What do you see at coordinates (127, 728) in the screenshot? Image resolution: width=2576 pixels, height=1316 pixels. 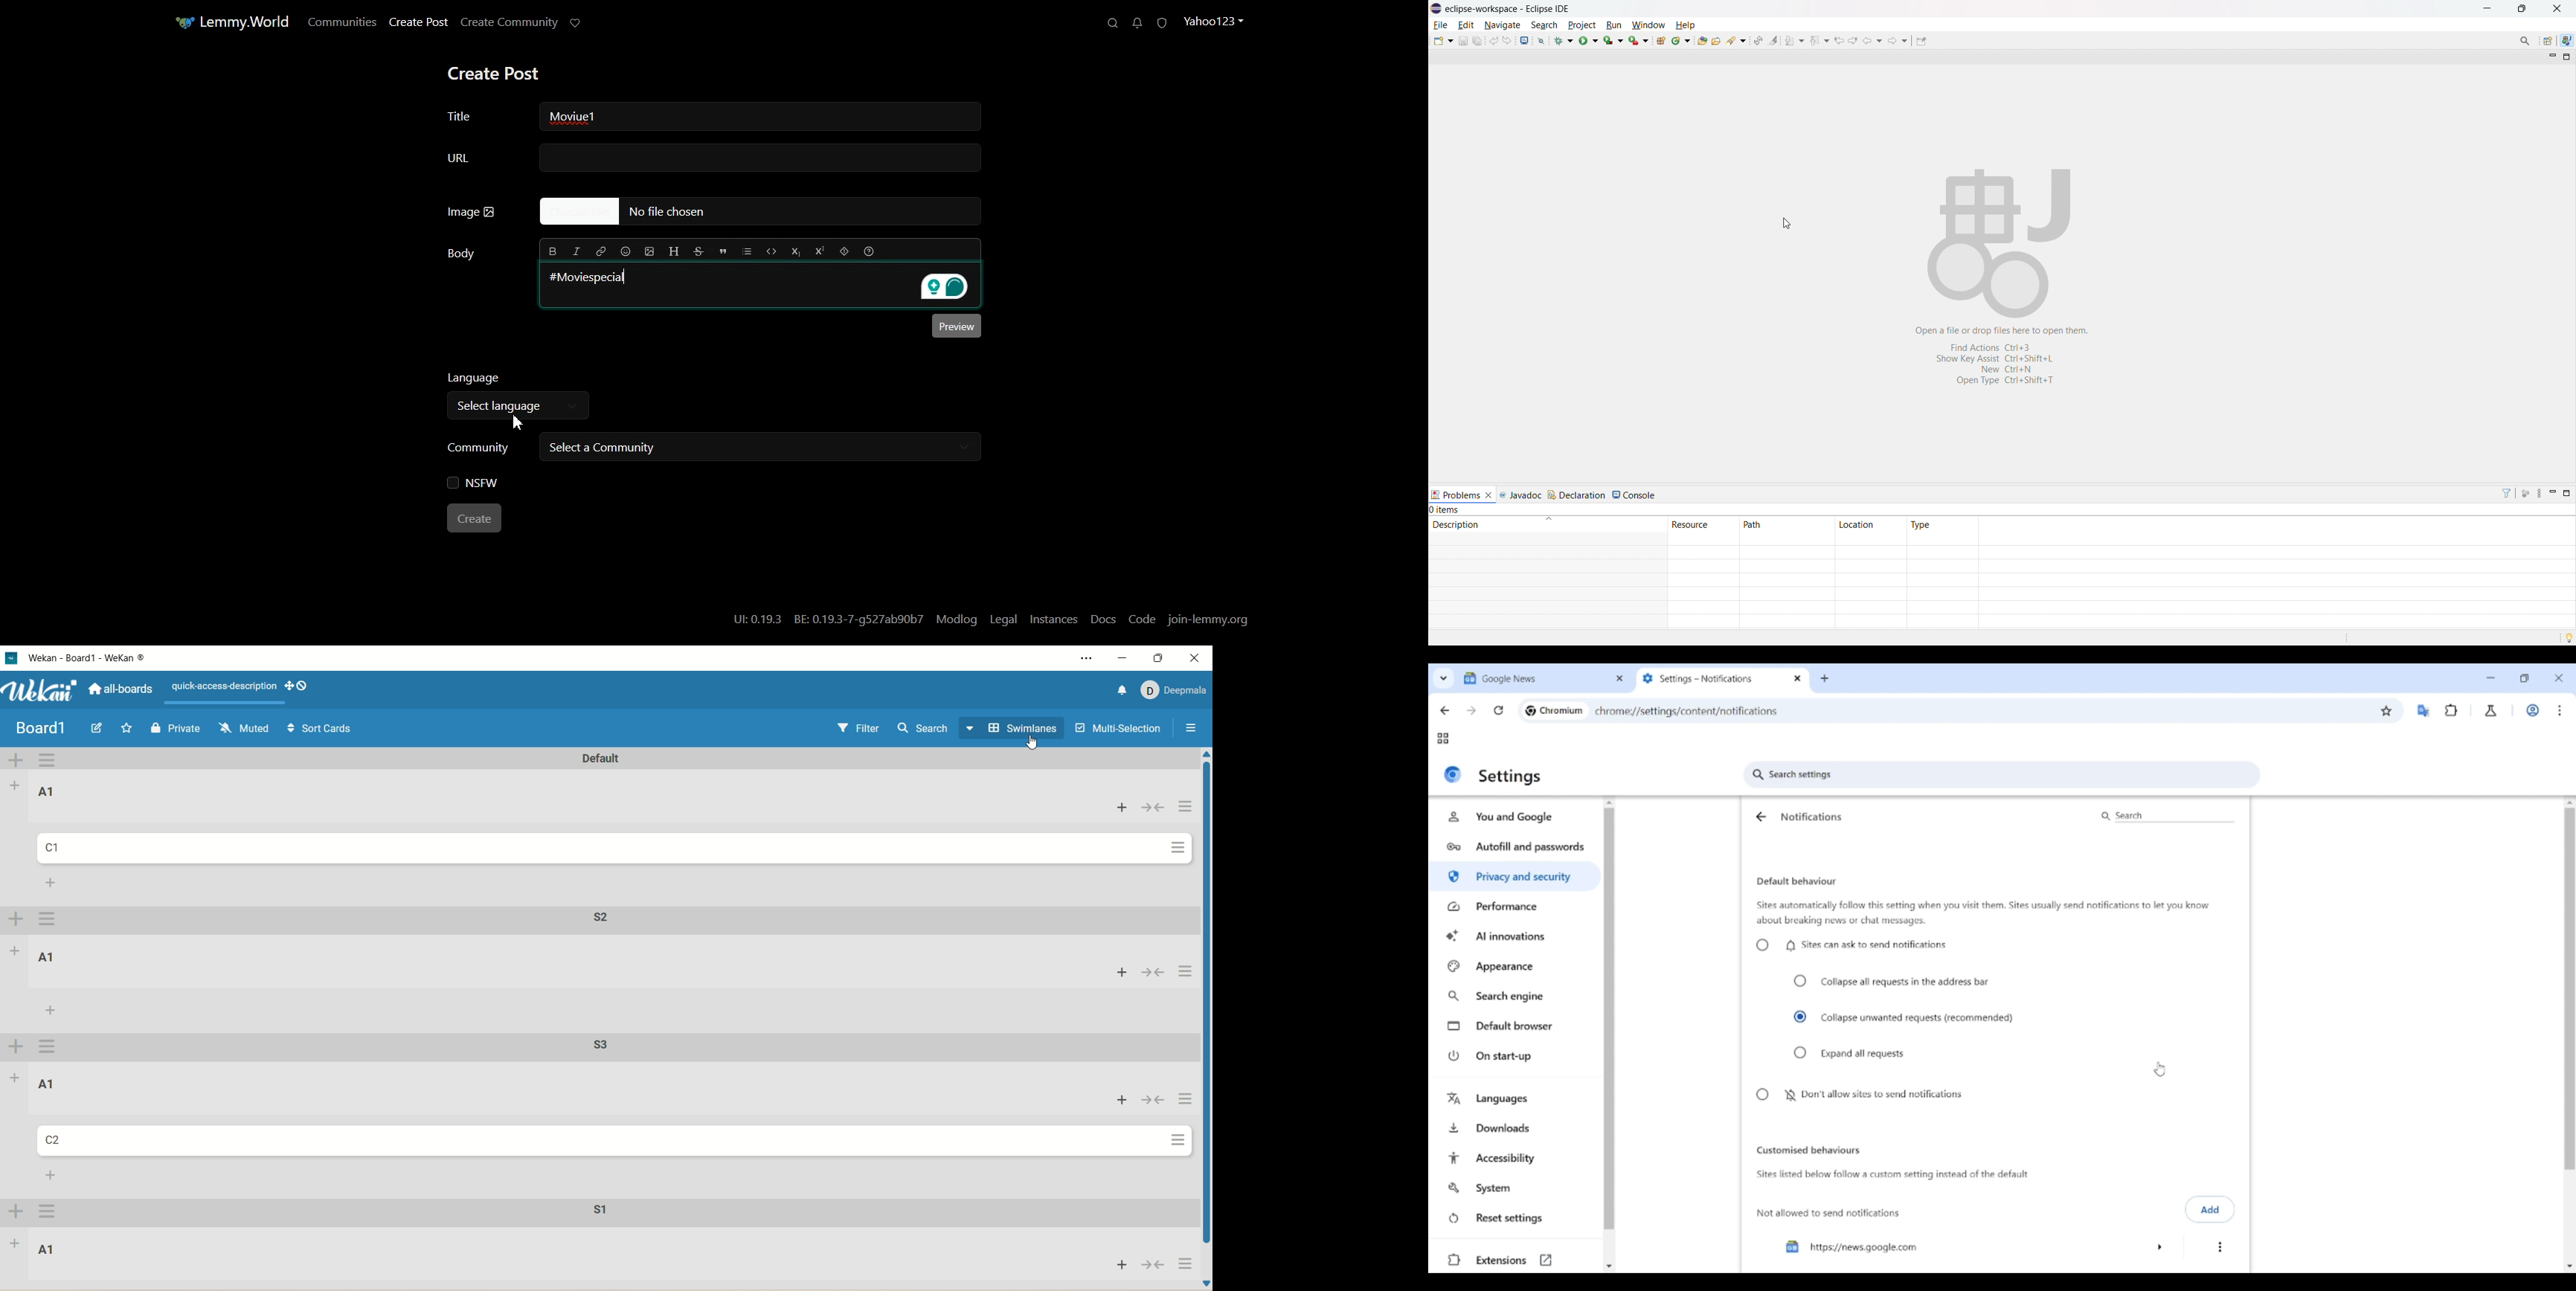 I see `favorite` at bounding box center [127, 728].